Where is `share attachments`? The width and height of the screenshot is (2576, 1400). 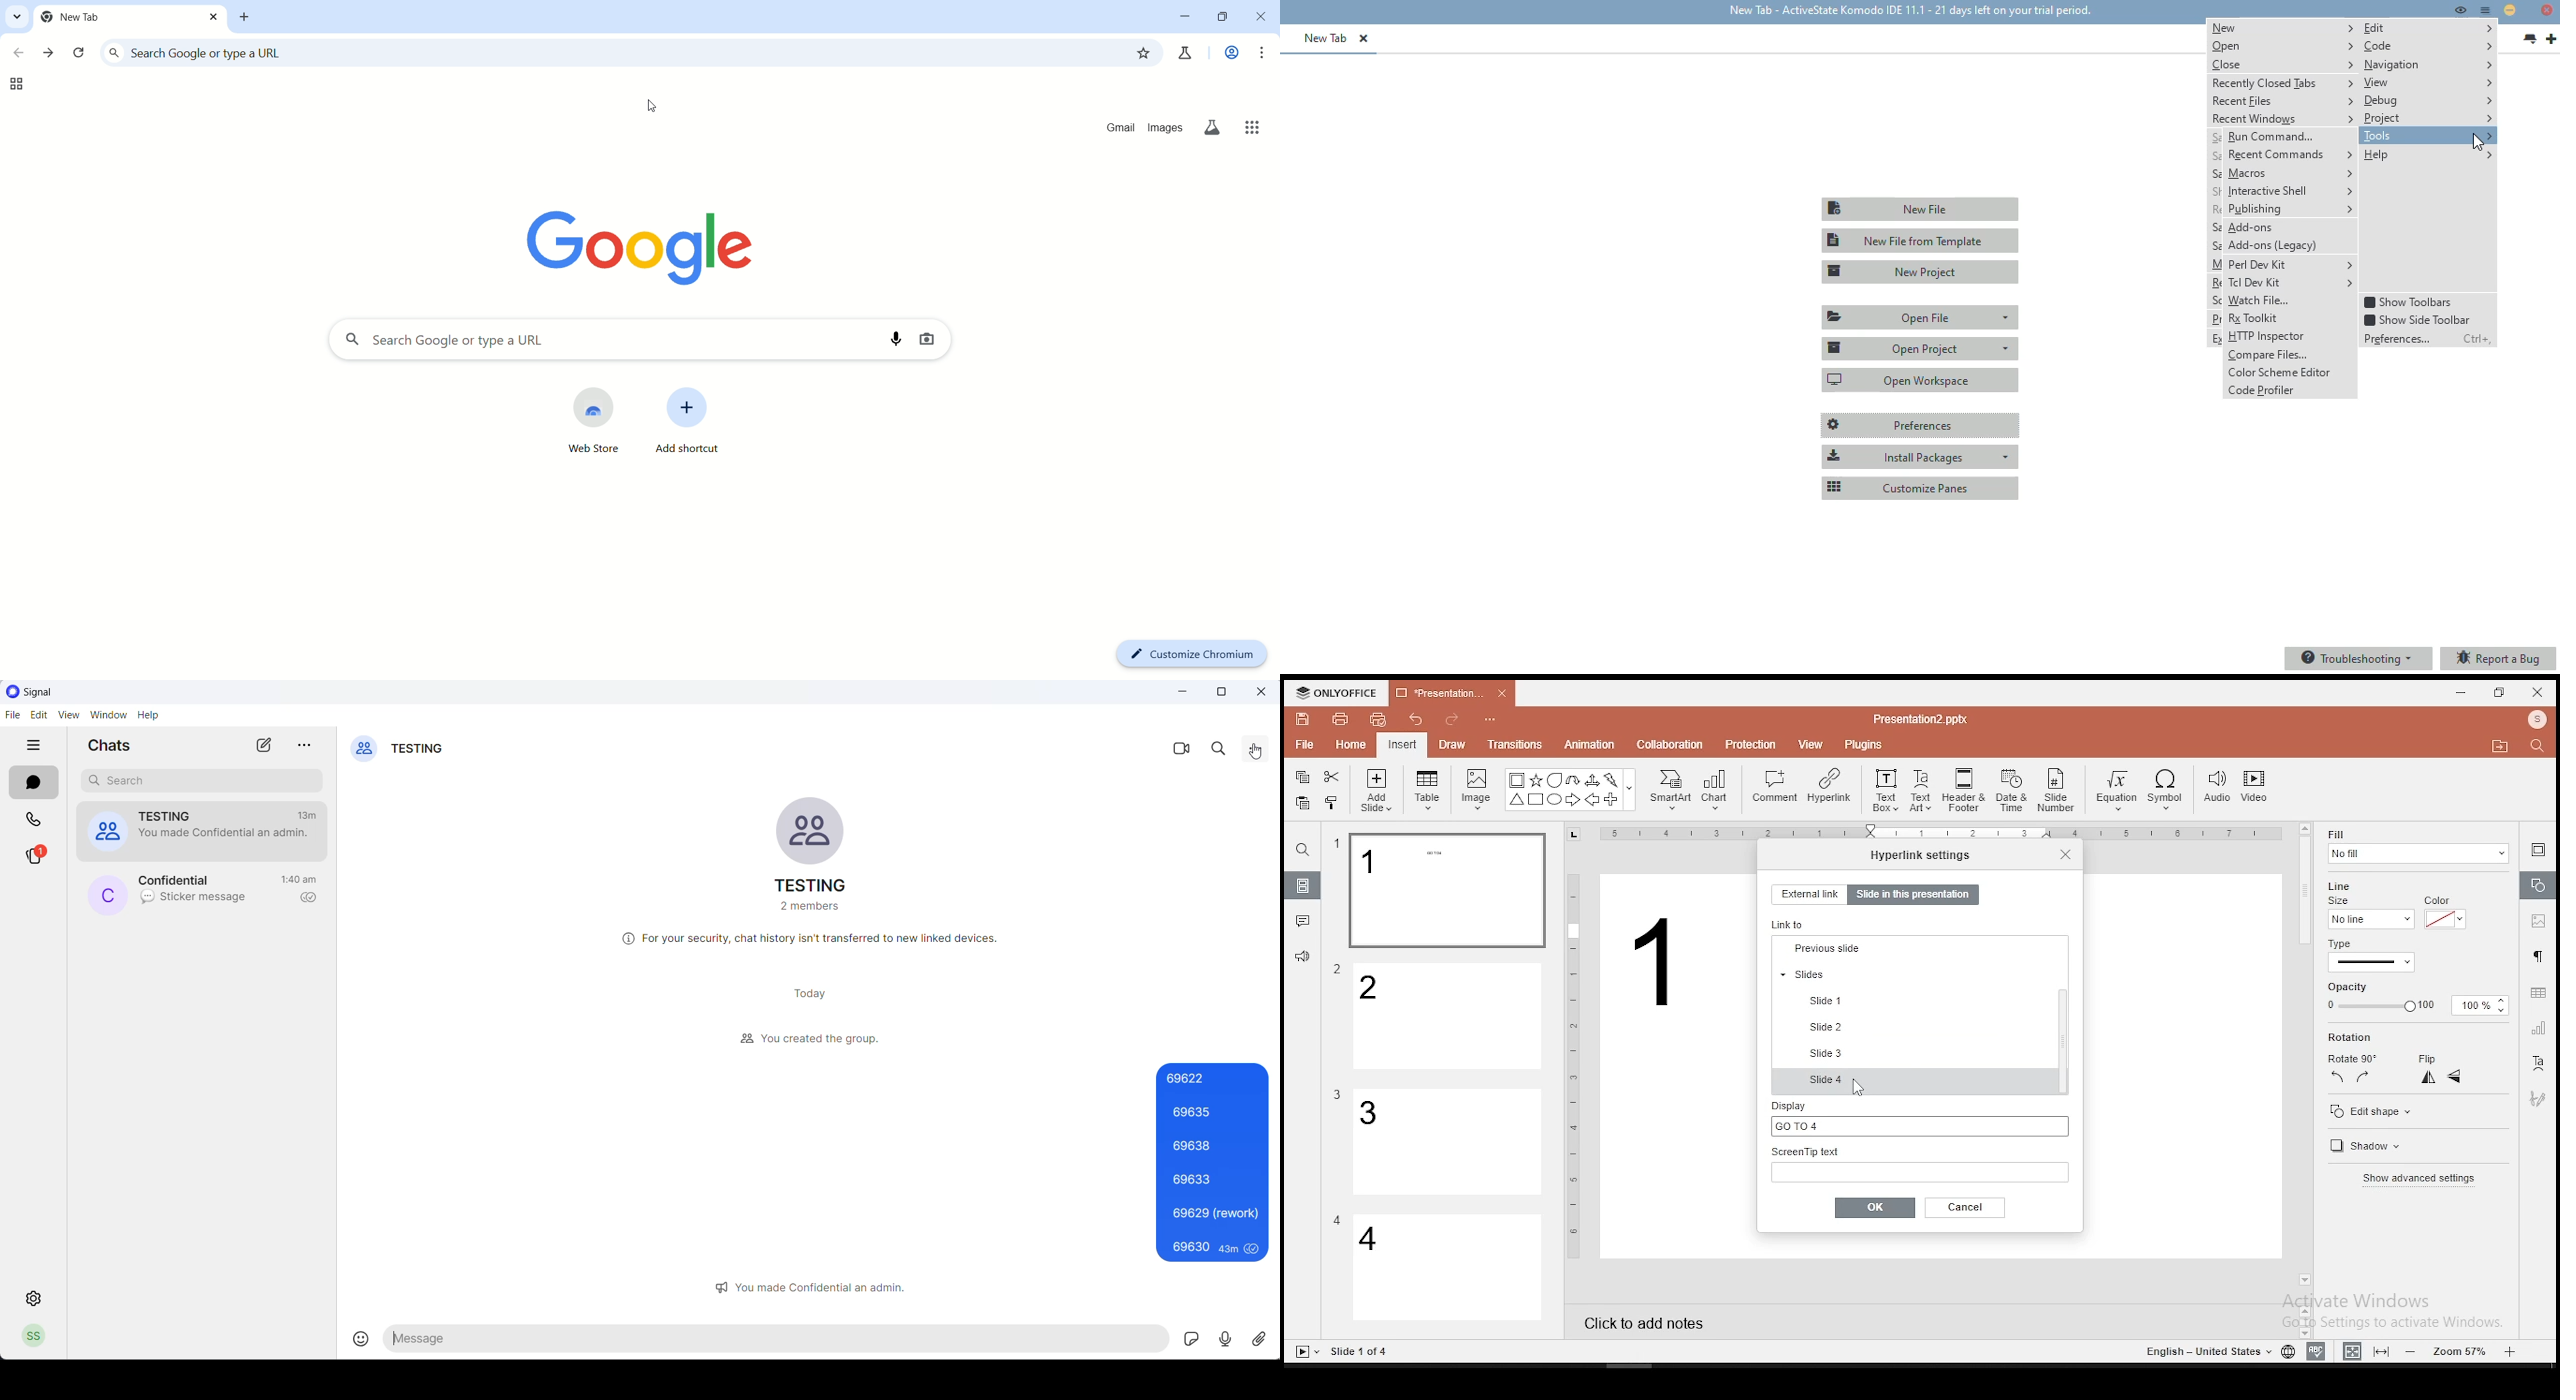
share attachments is located at coordinates (1264, 1338).